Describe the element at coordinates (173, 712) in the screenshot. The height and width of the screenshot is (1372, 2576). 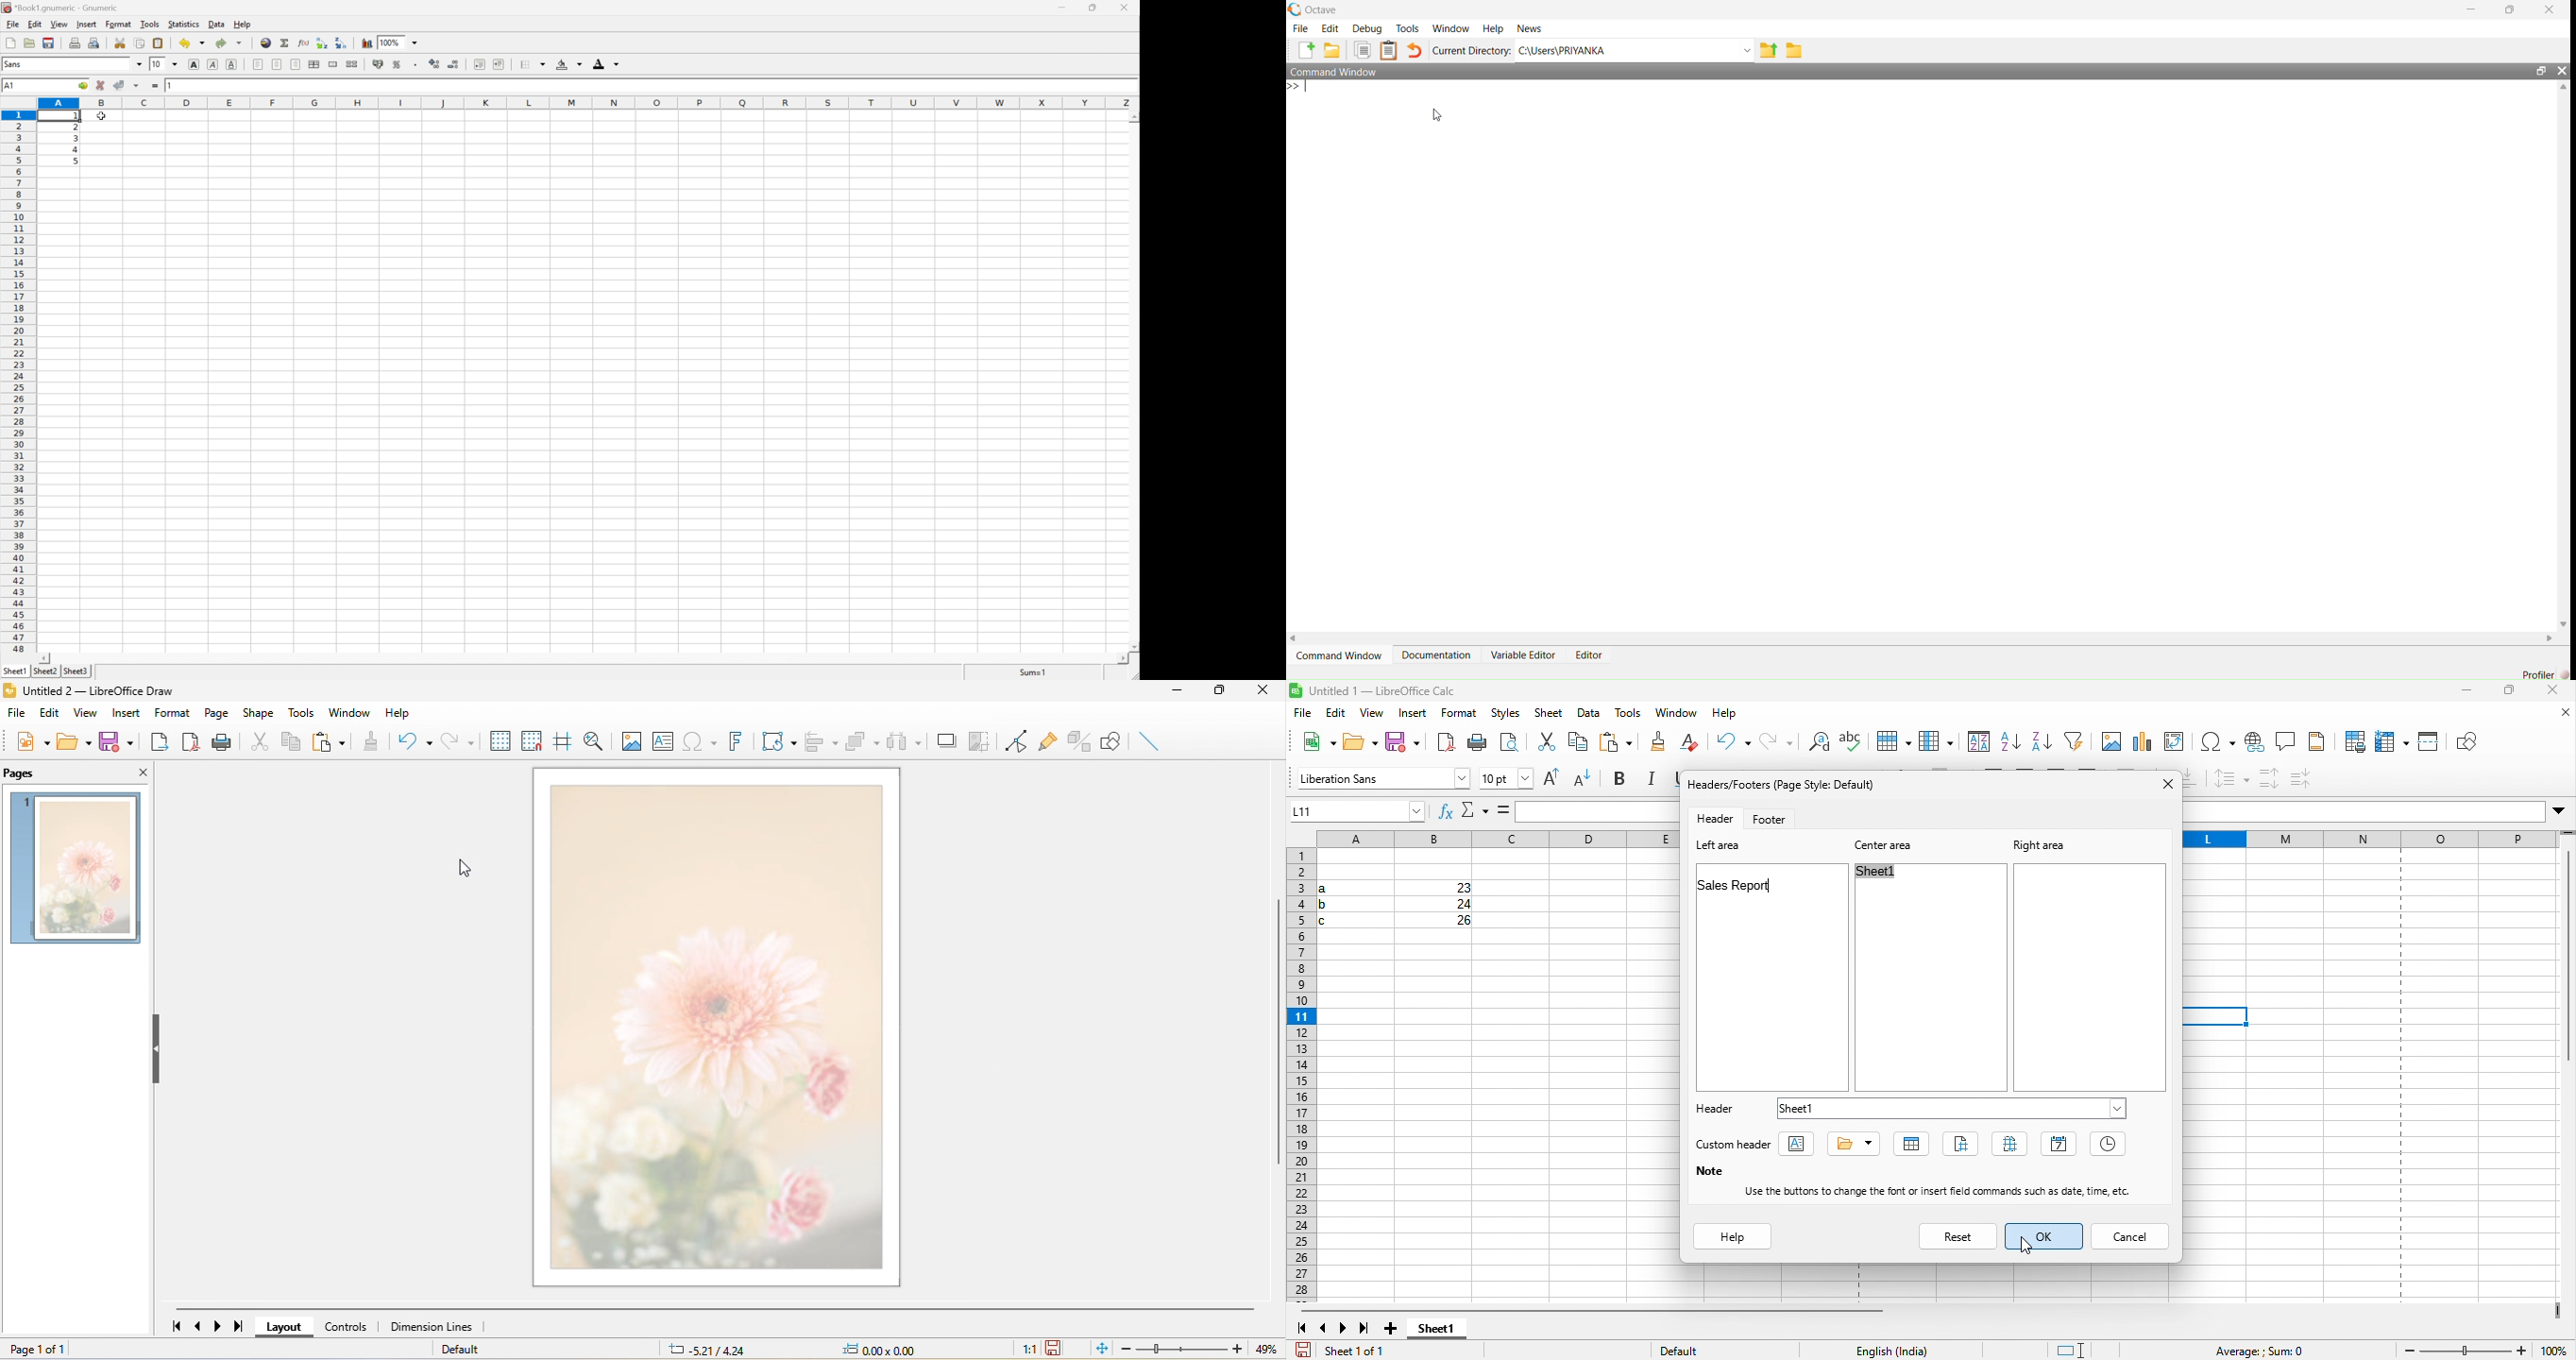
I see `format` at that location.